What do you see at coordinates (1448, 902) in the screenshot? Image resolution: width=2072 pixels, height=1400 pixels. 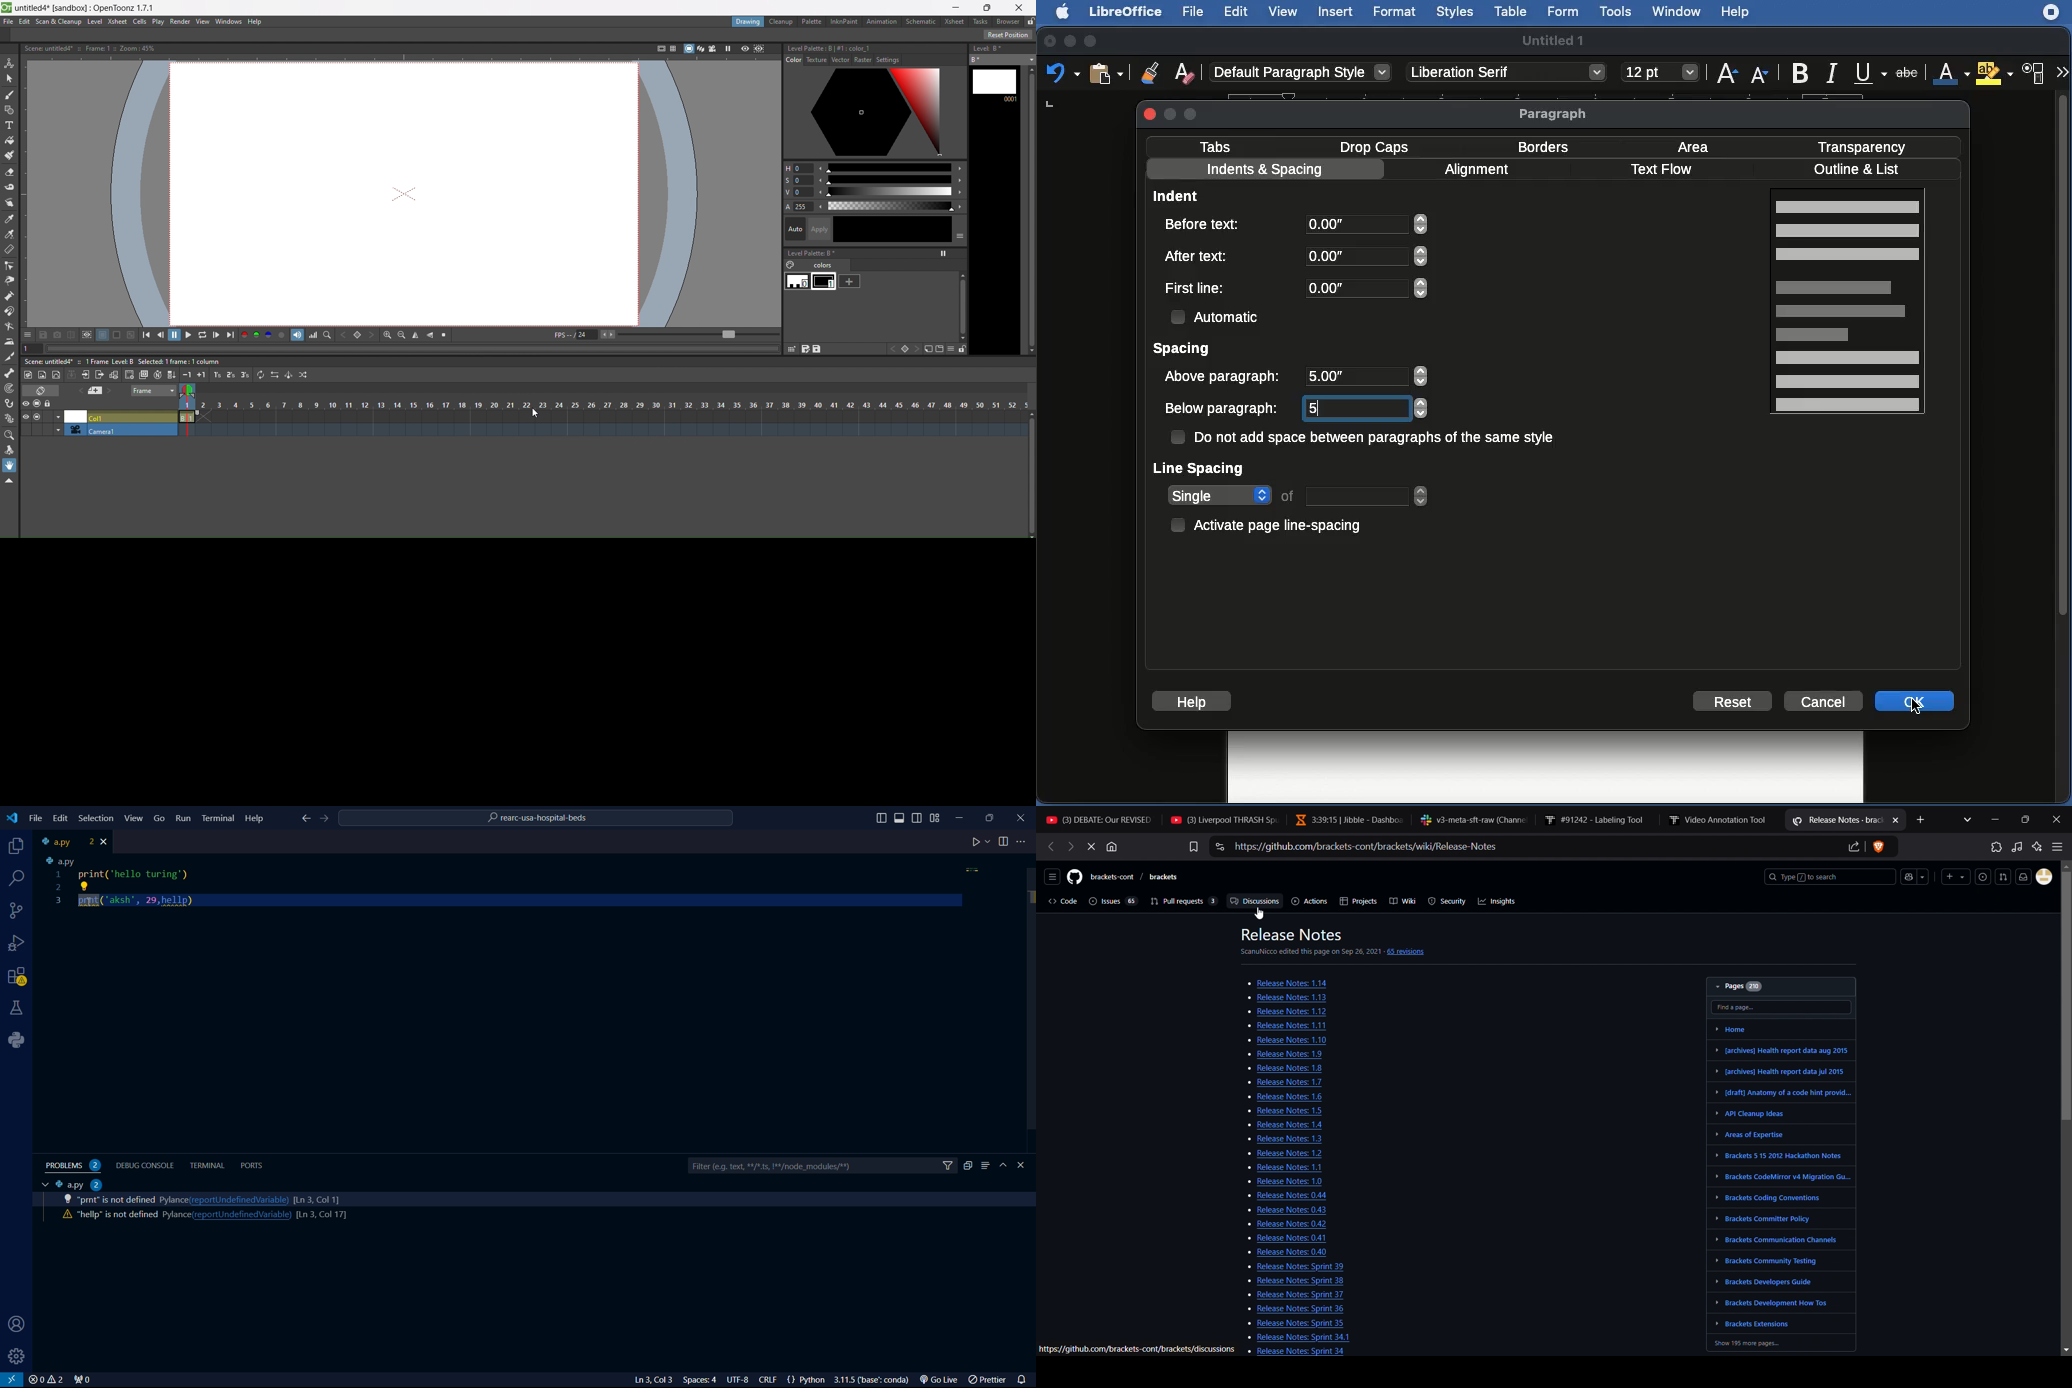 I see `security` at bounding box center [1448, 902].